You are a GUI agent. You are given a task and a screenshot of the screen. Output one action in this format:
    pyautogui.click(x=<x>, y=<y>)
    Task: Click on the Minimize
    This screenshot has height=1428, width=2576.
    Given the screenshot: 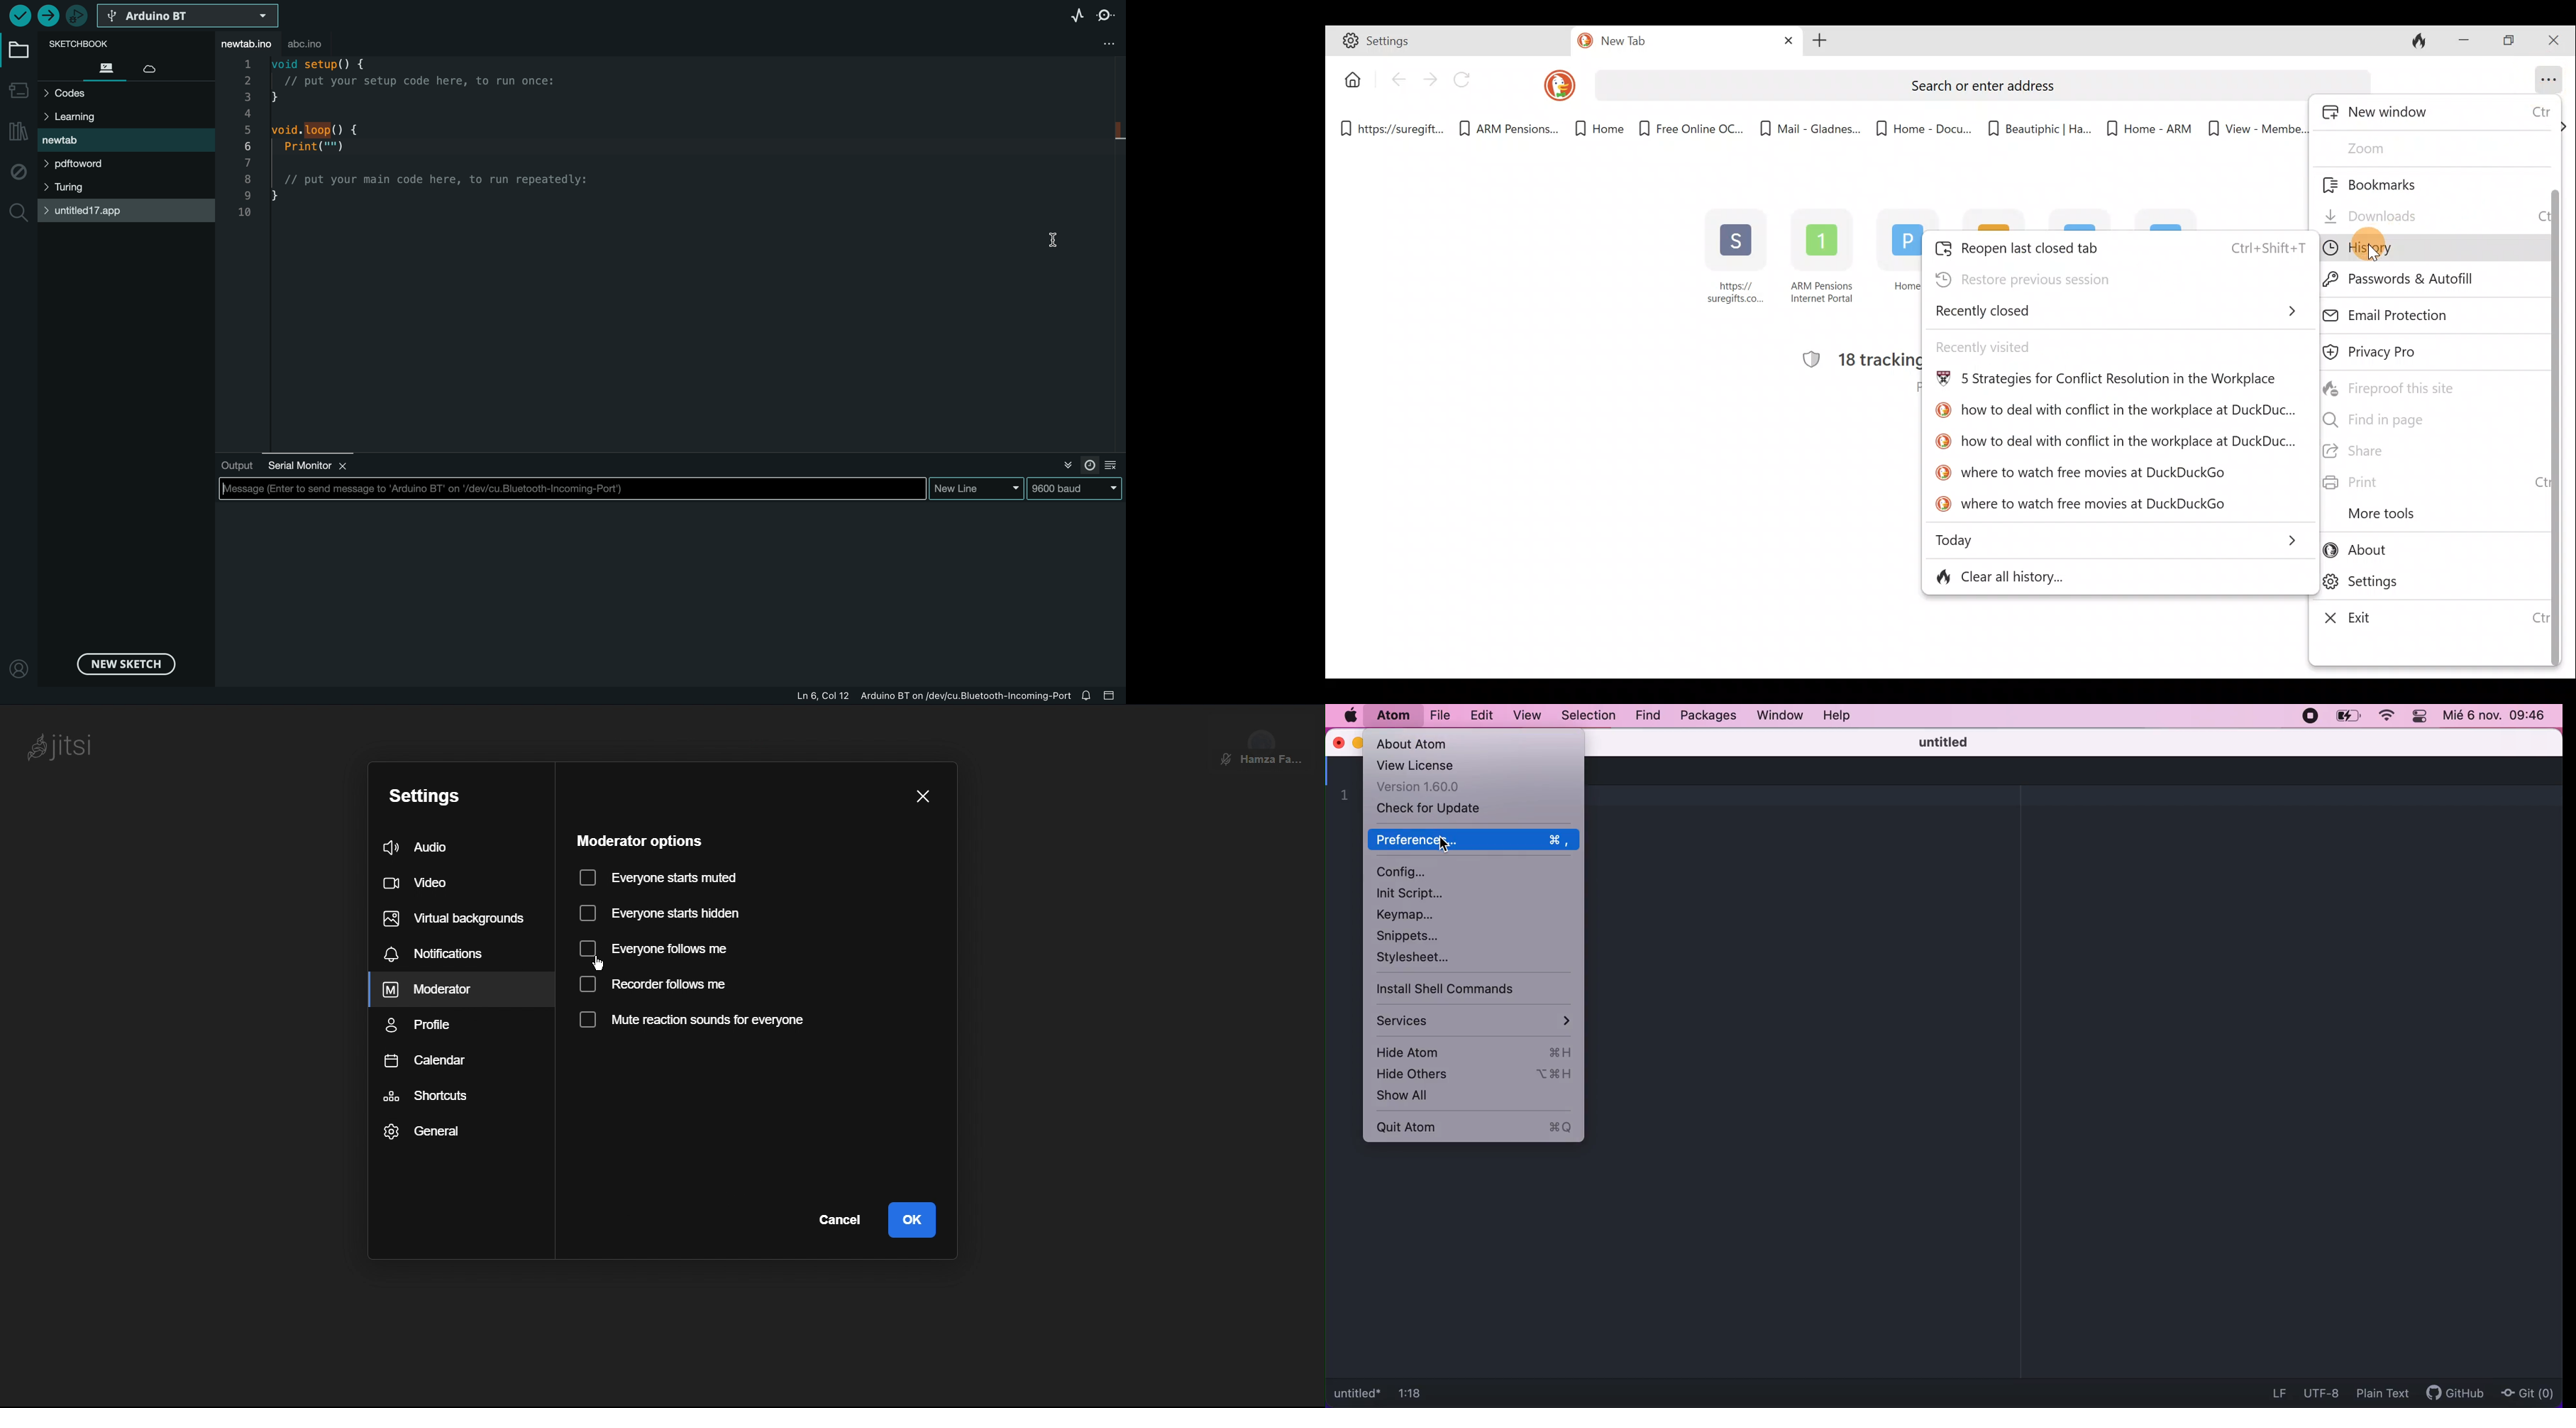 What is the action you would take?
    pyautogui.click(x=2464, y=38)
    